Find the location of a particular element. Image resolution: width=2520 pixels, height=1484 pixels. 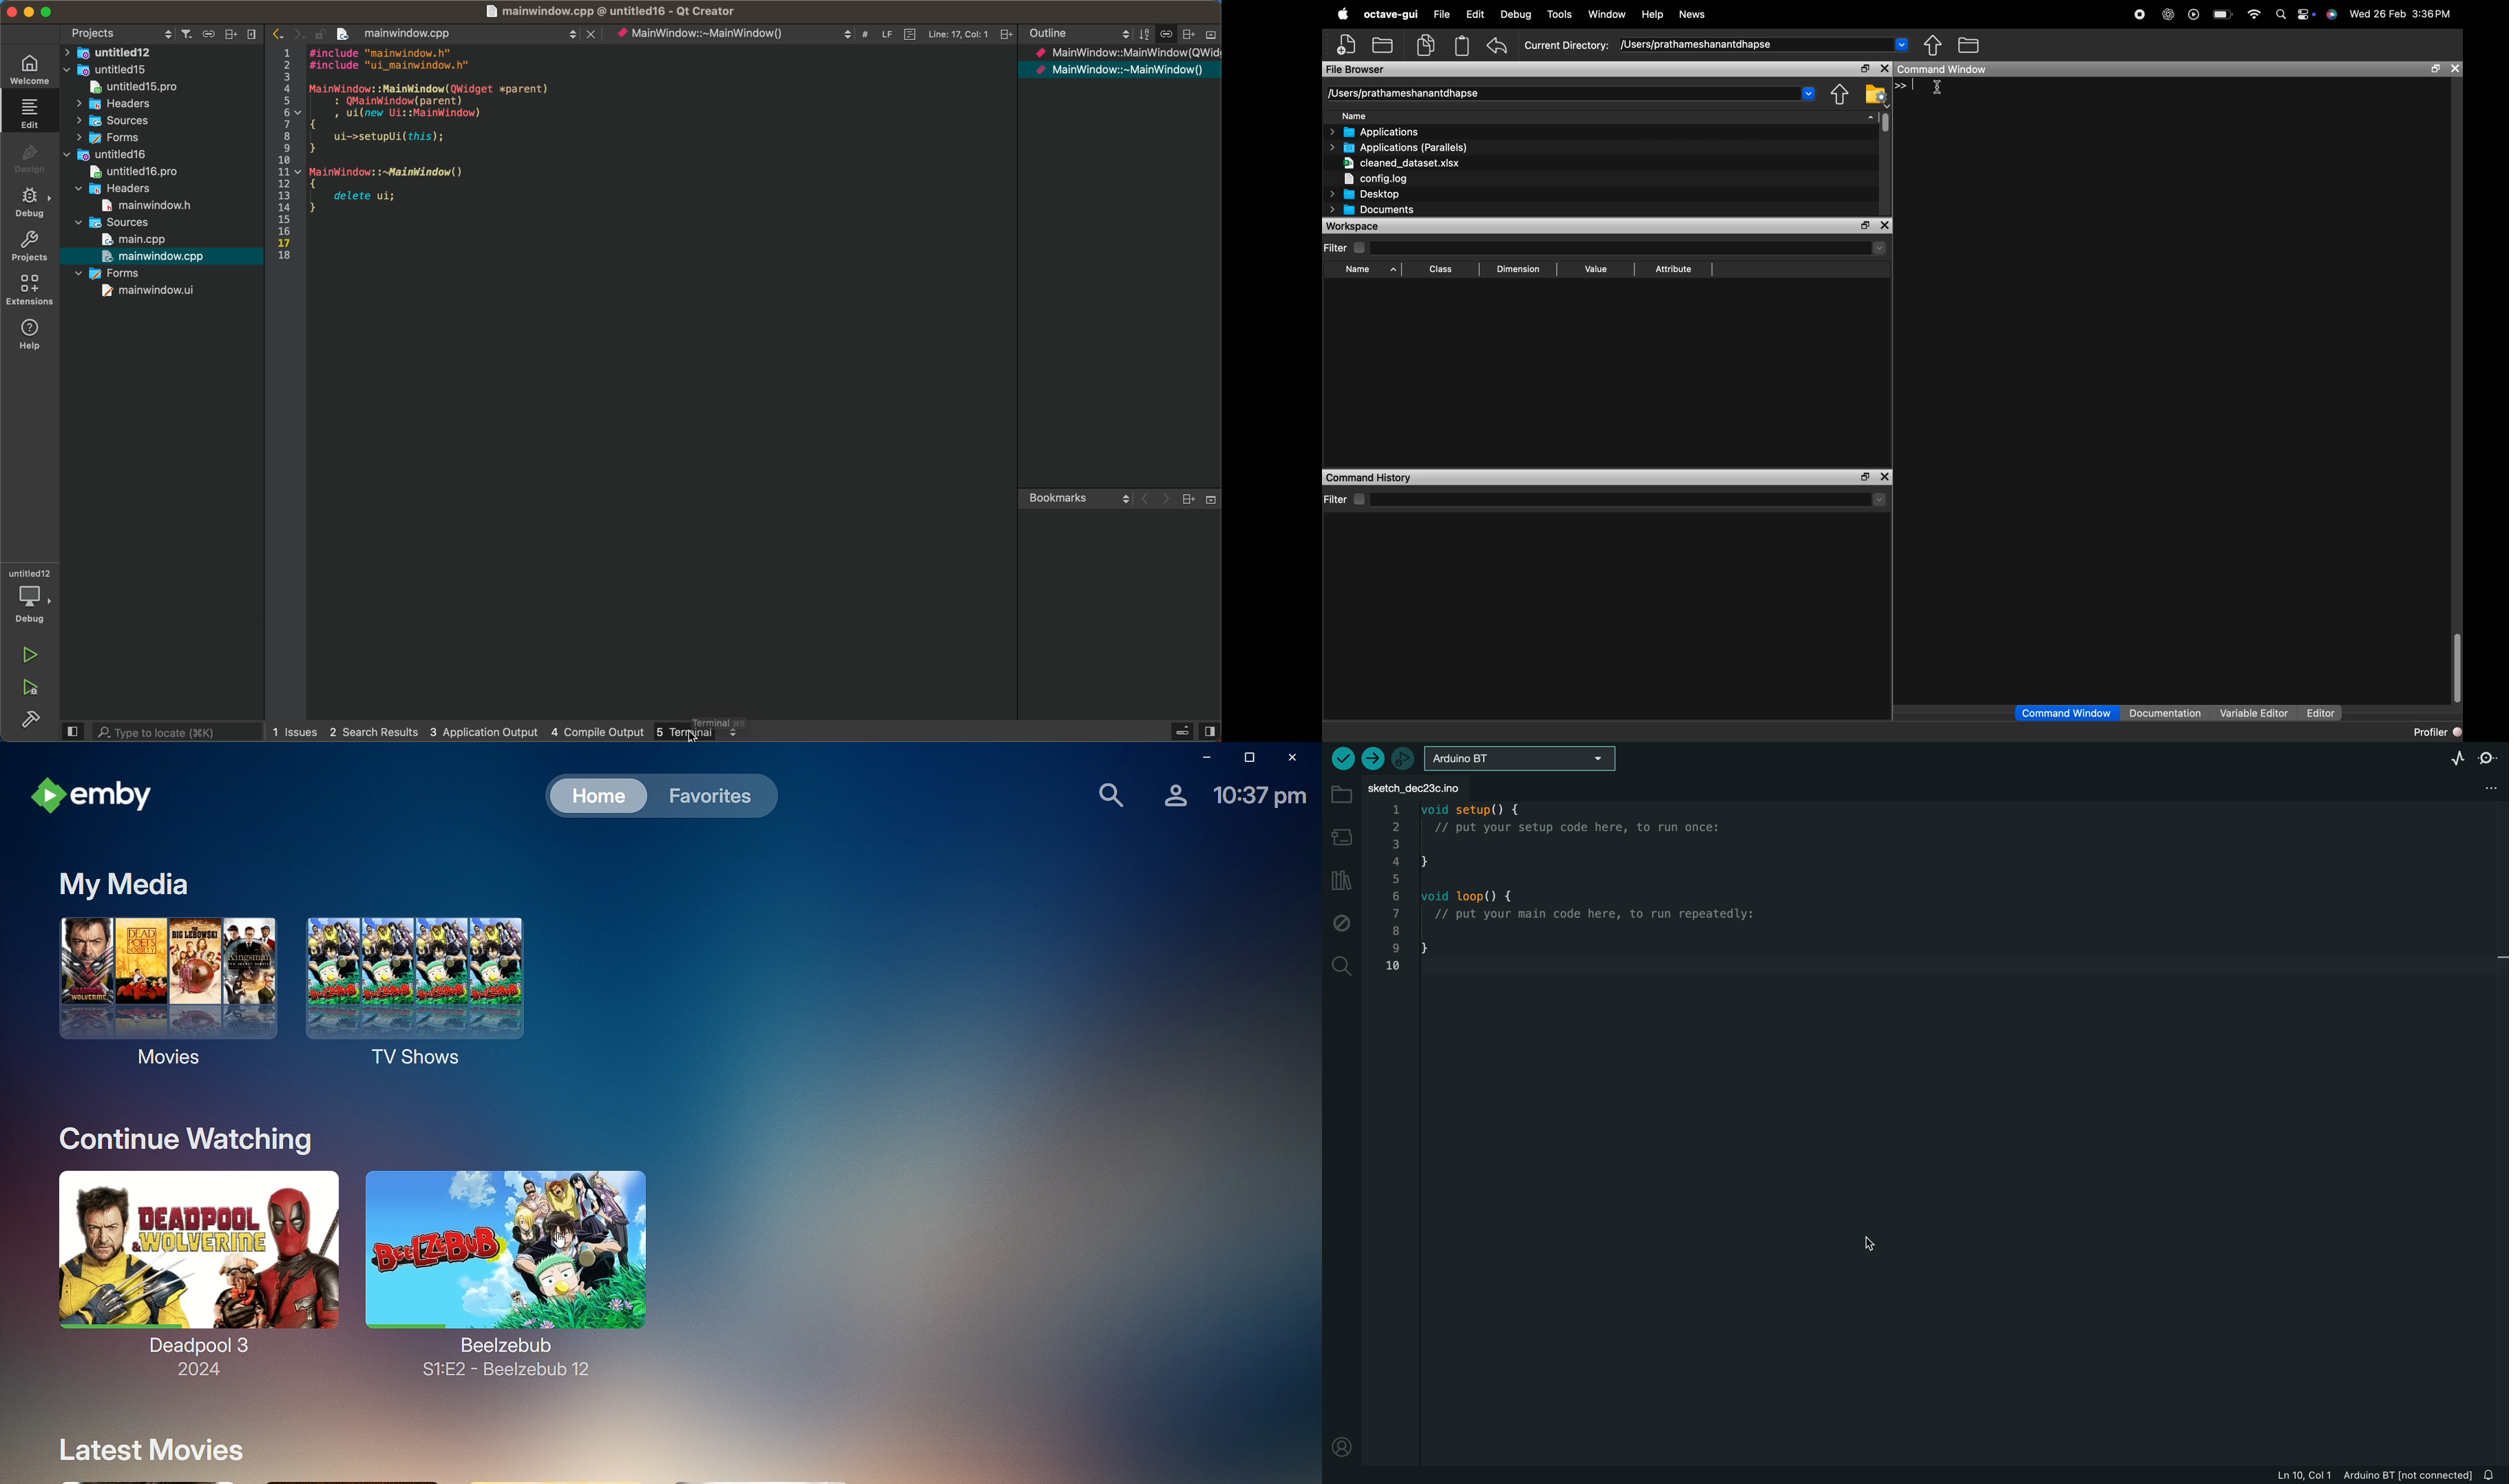

verify is located at coordinates (1341, 758).